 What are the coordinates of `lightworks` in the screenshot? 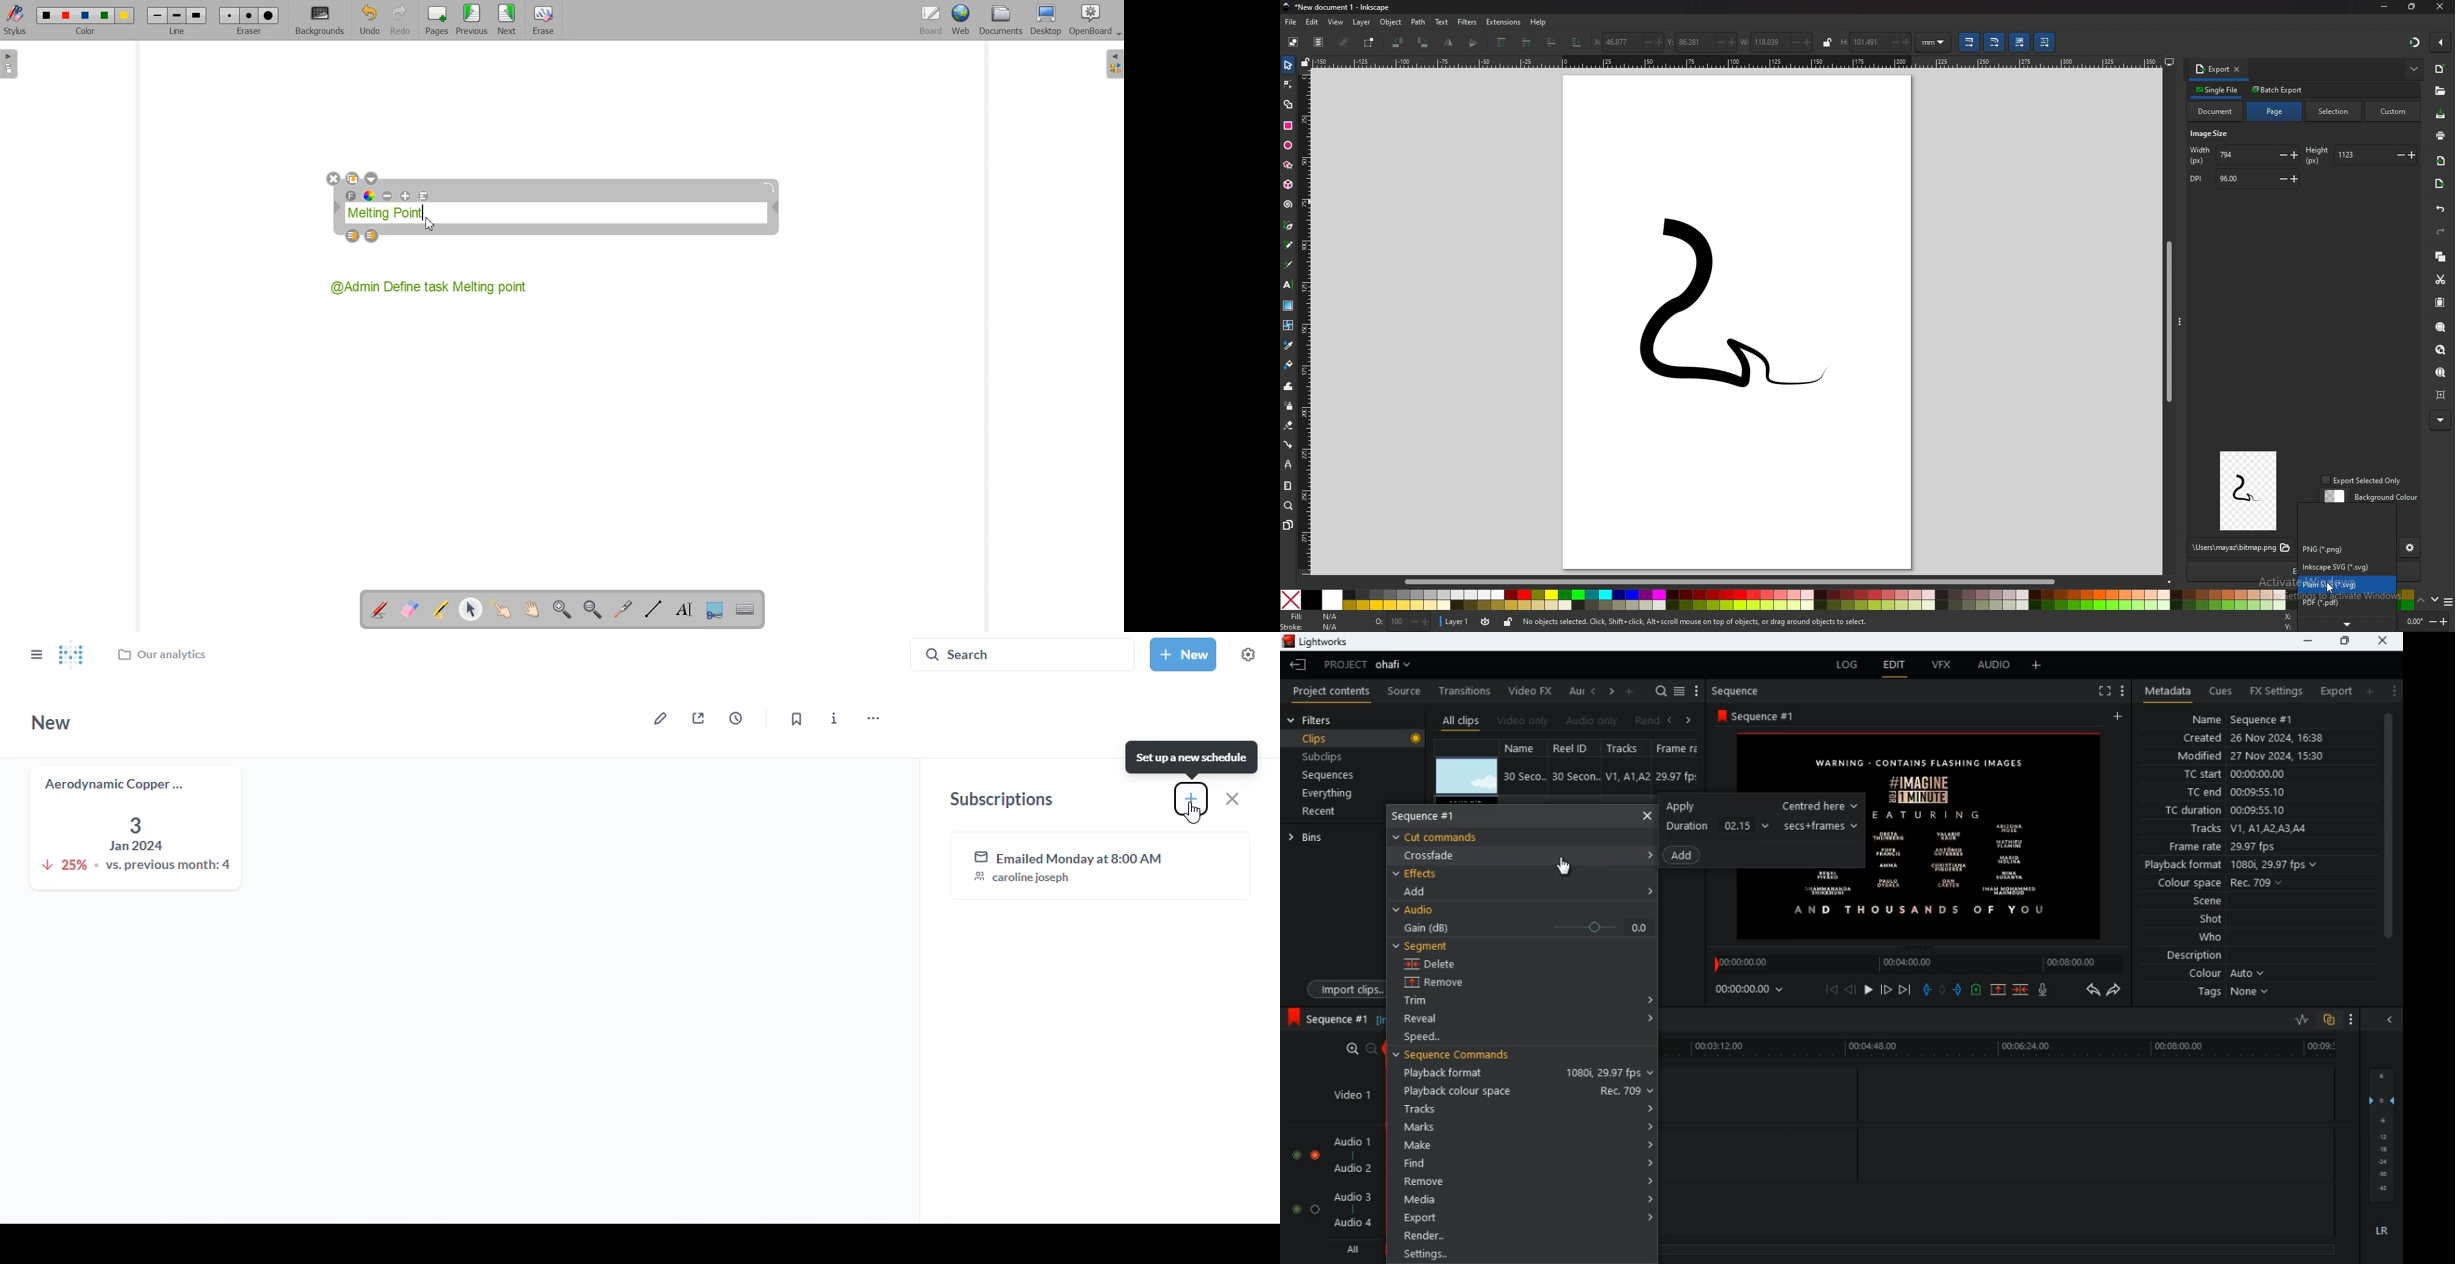 It's located at (1321, 643).